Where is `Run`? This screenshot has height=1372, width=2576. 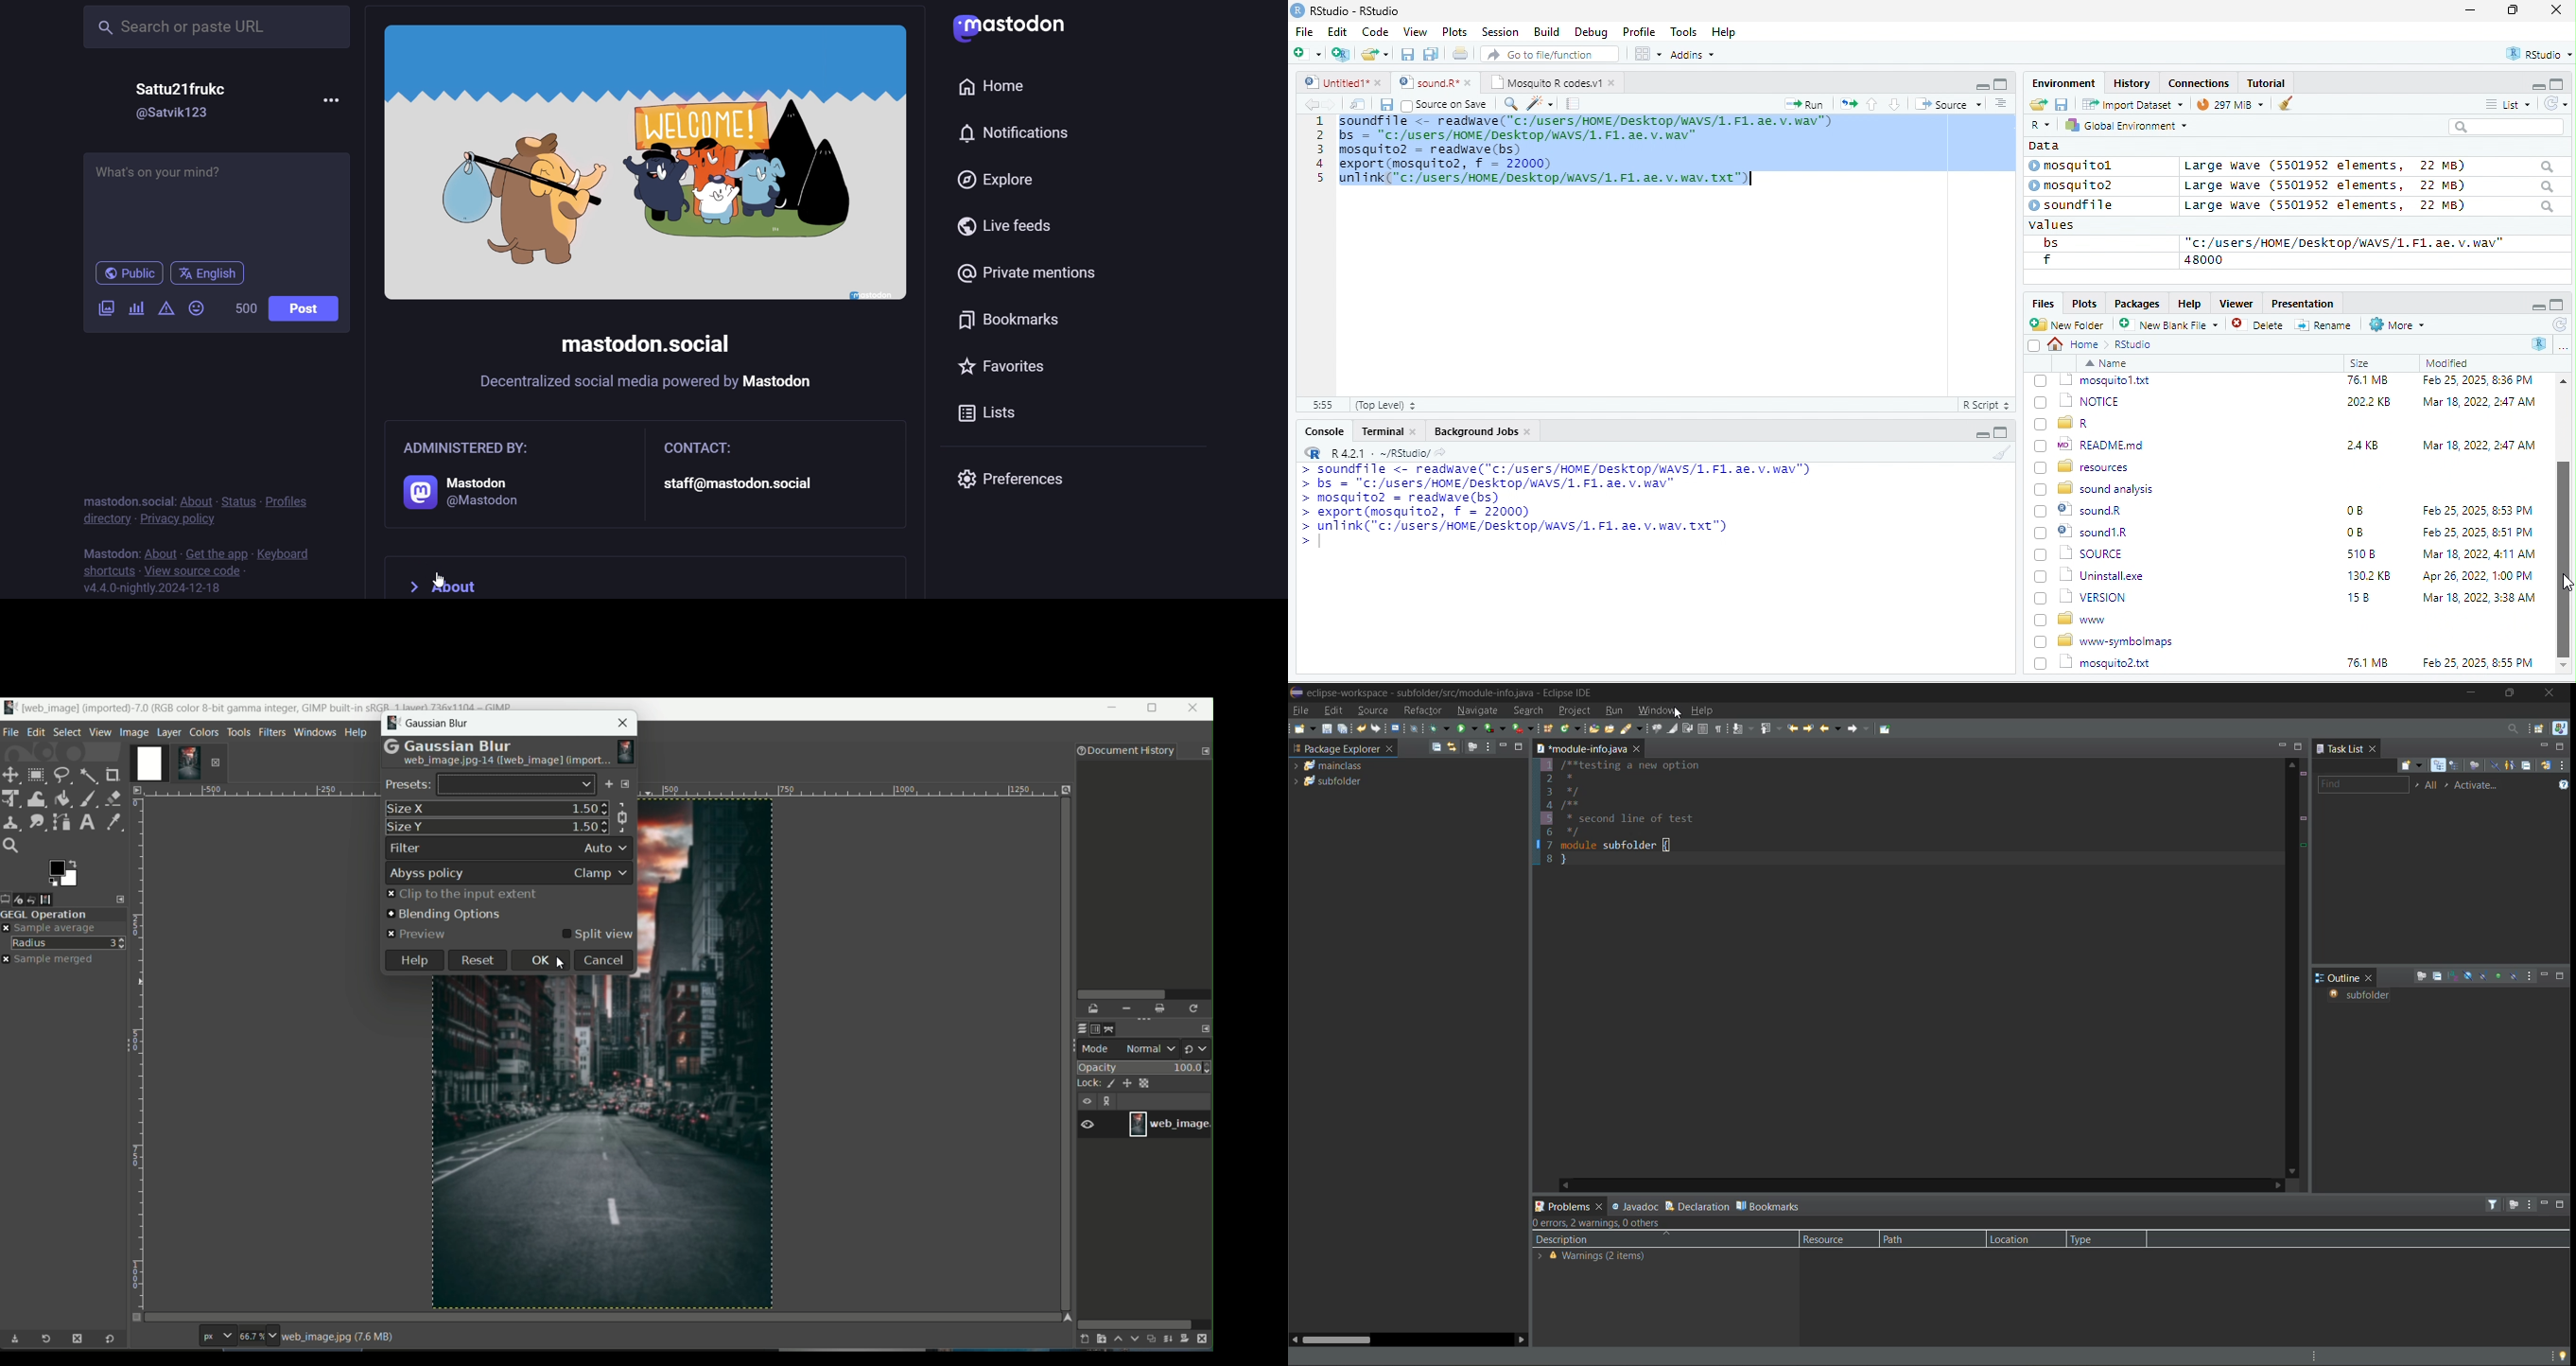 Run is located at coordinates (1801, 104).